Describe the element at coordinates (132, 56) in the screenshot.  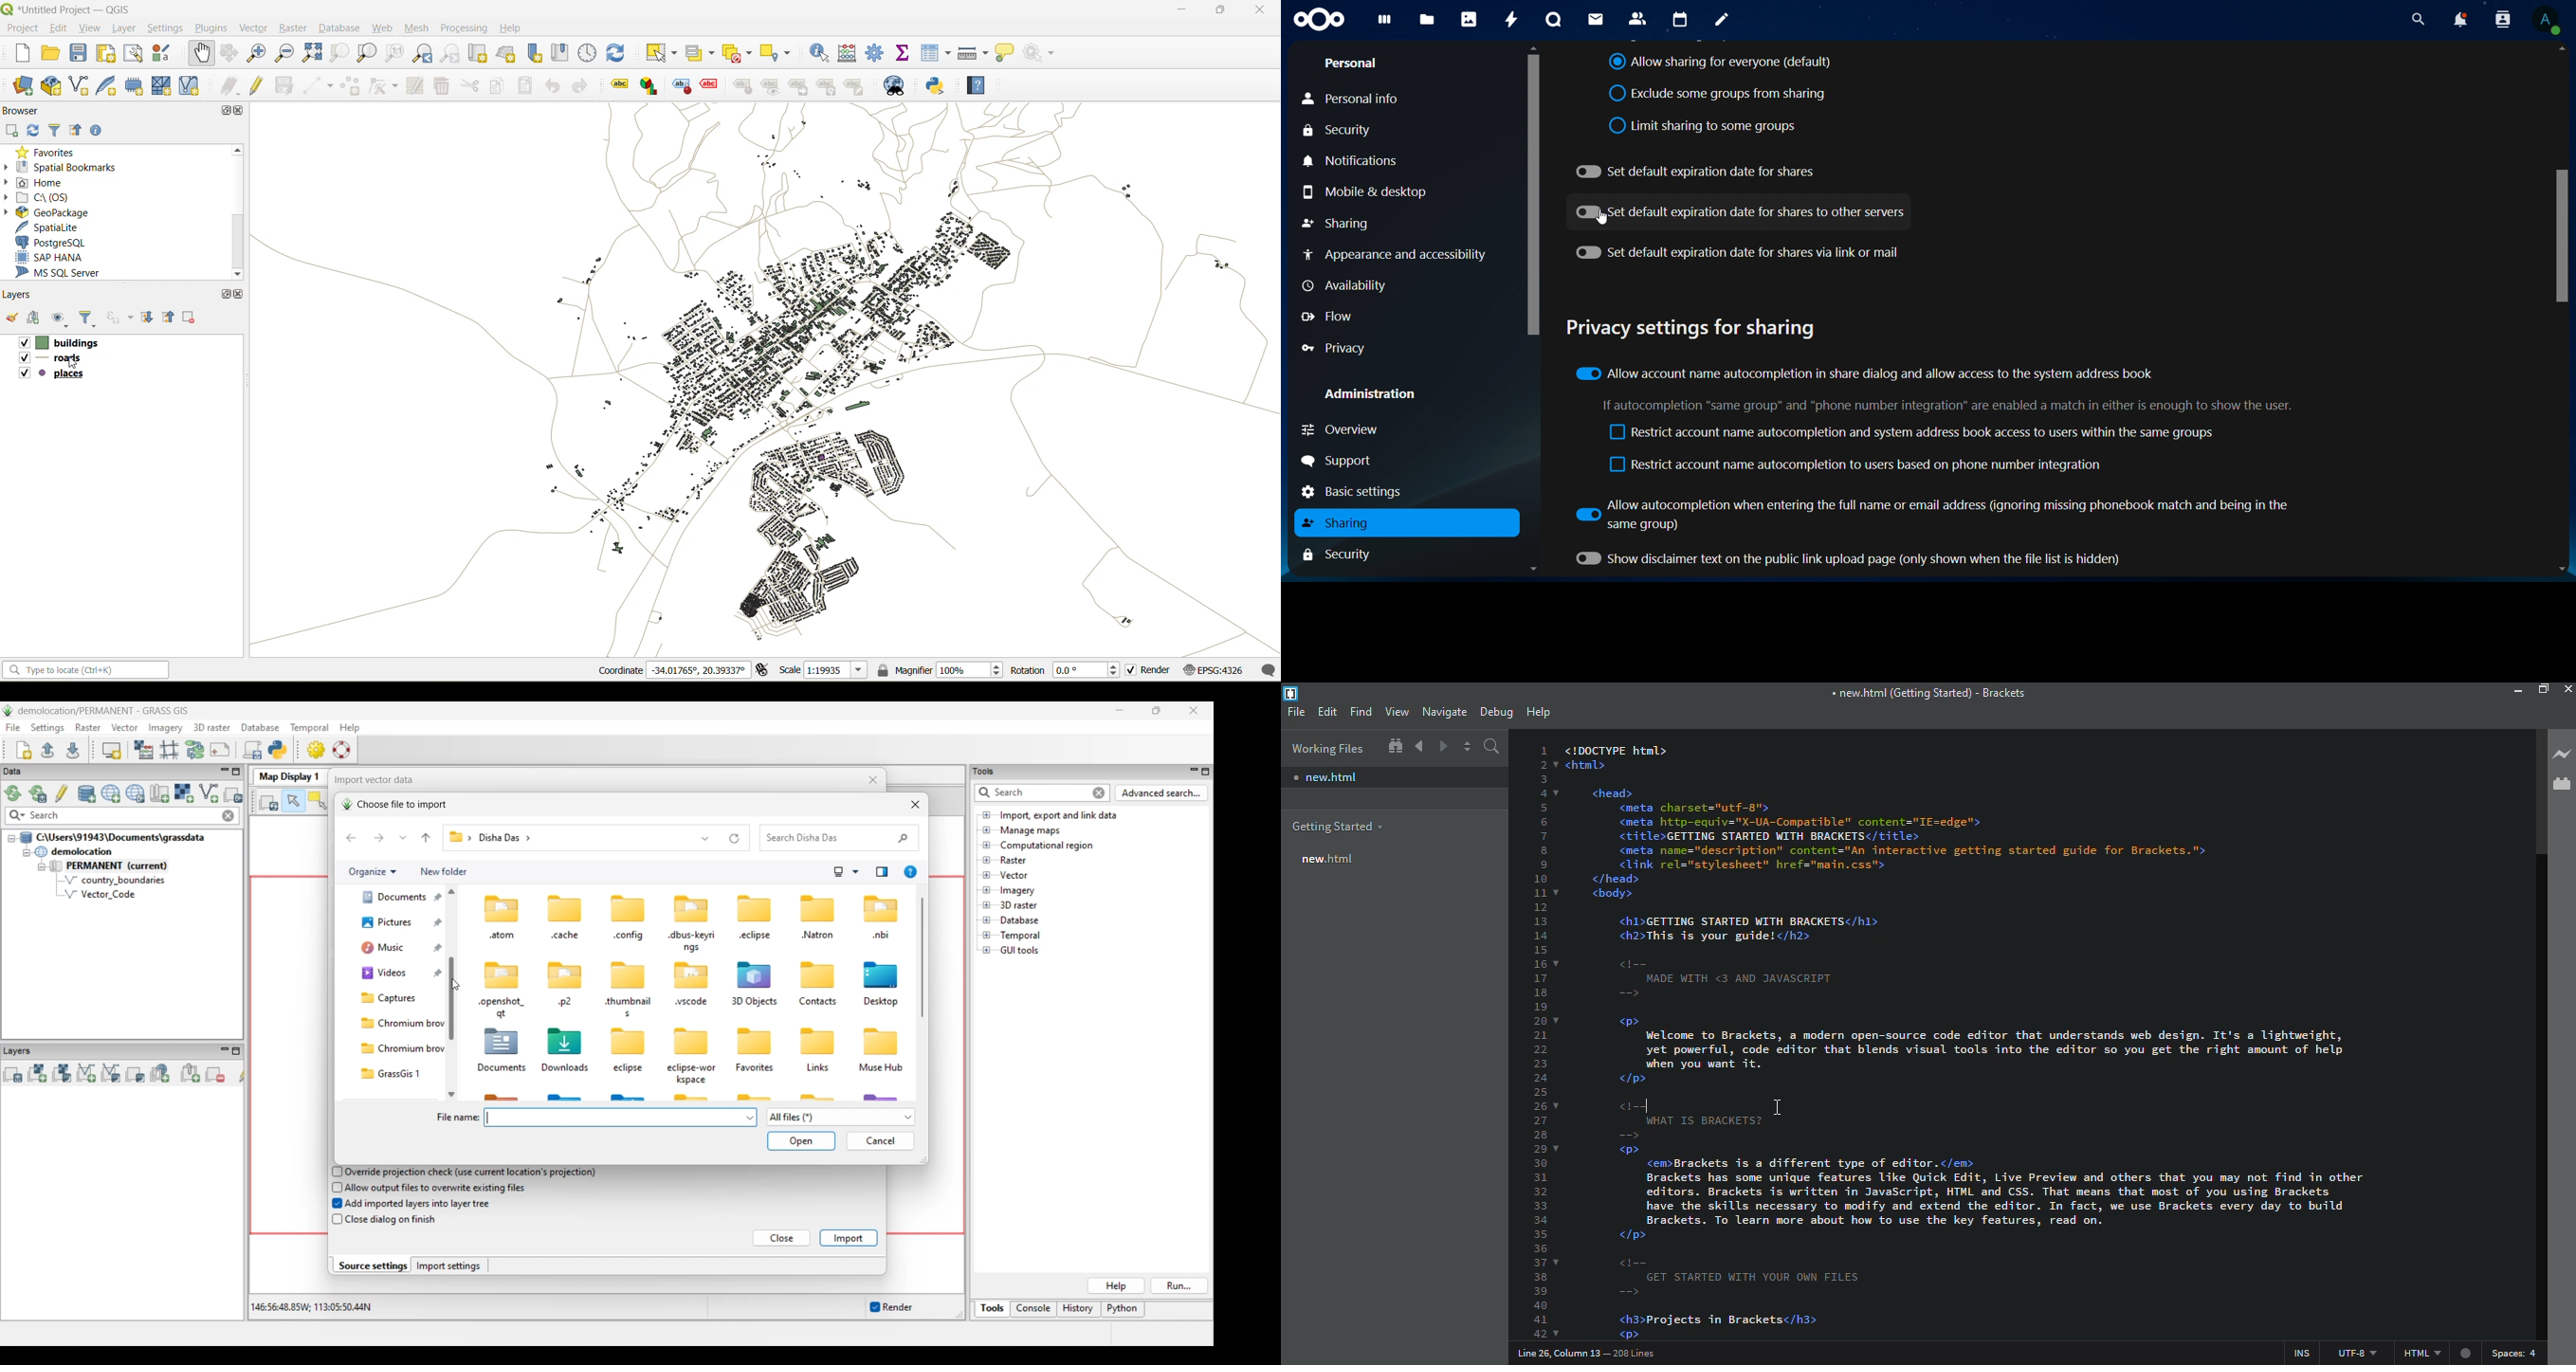
I see `show layout` at that location.